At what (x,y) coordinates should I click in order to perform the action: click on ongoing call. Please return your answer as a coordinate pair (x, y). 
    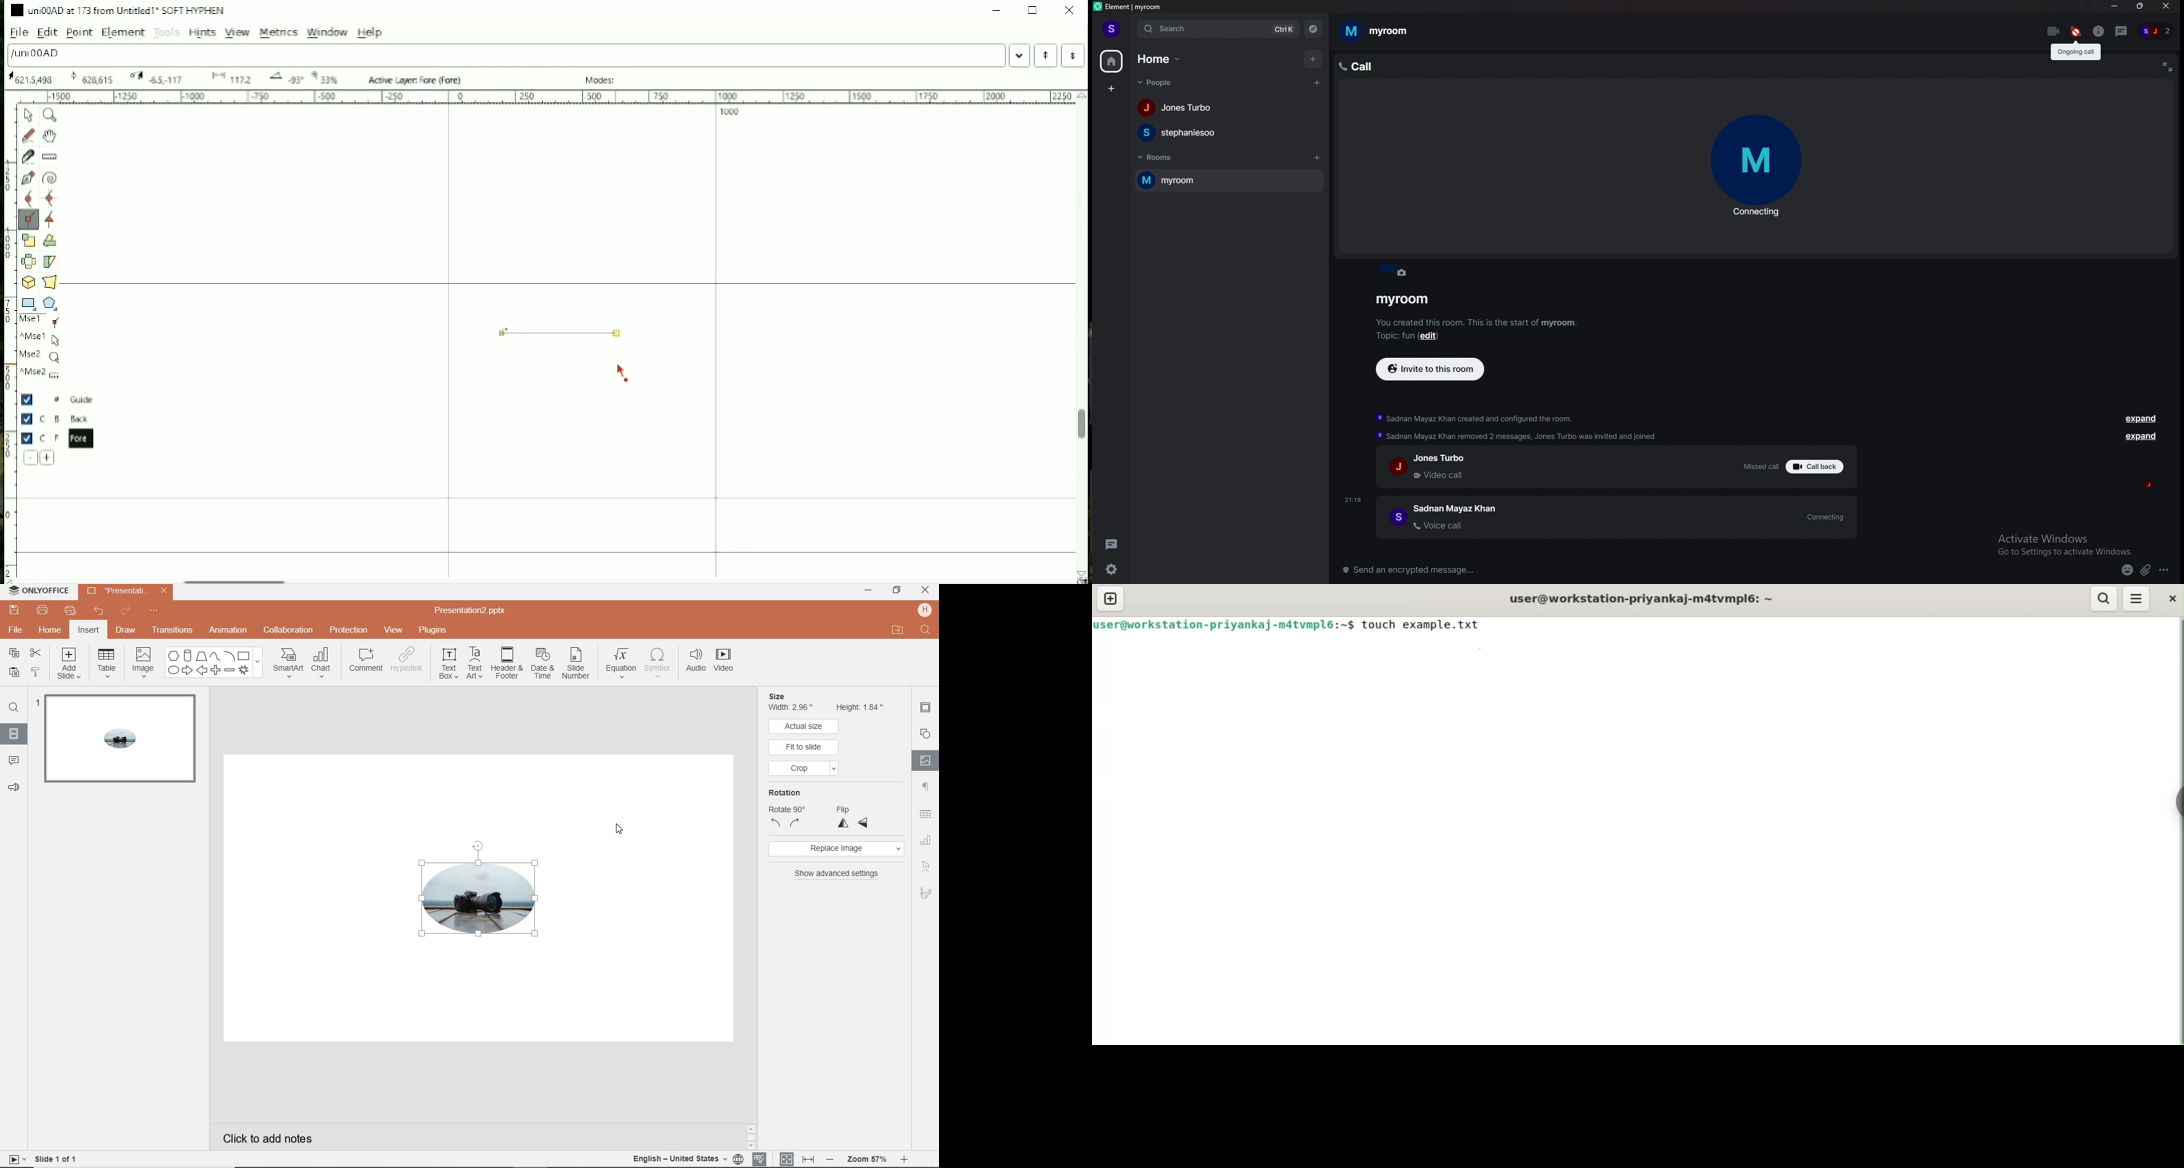
    Looking at the image, I should click on (2079, 54).